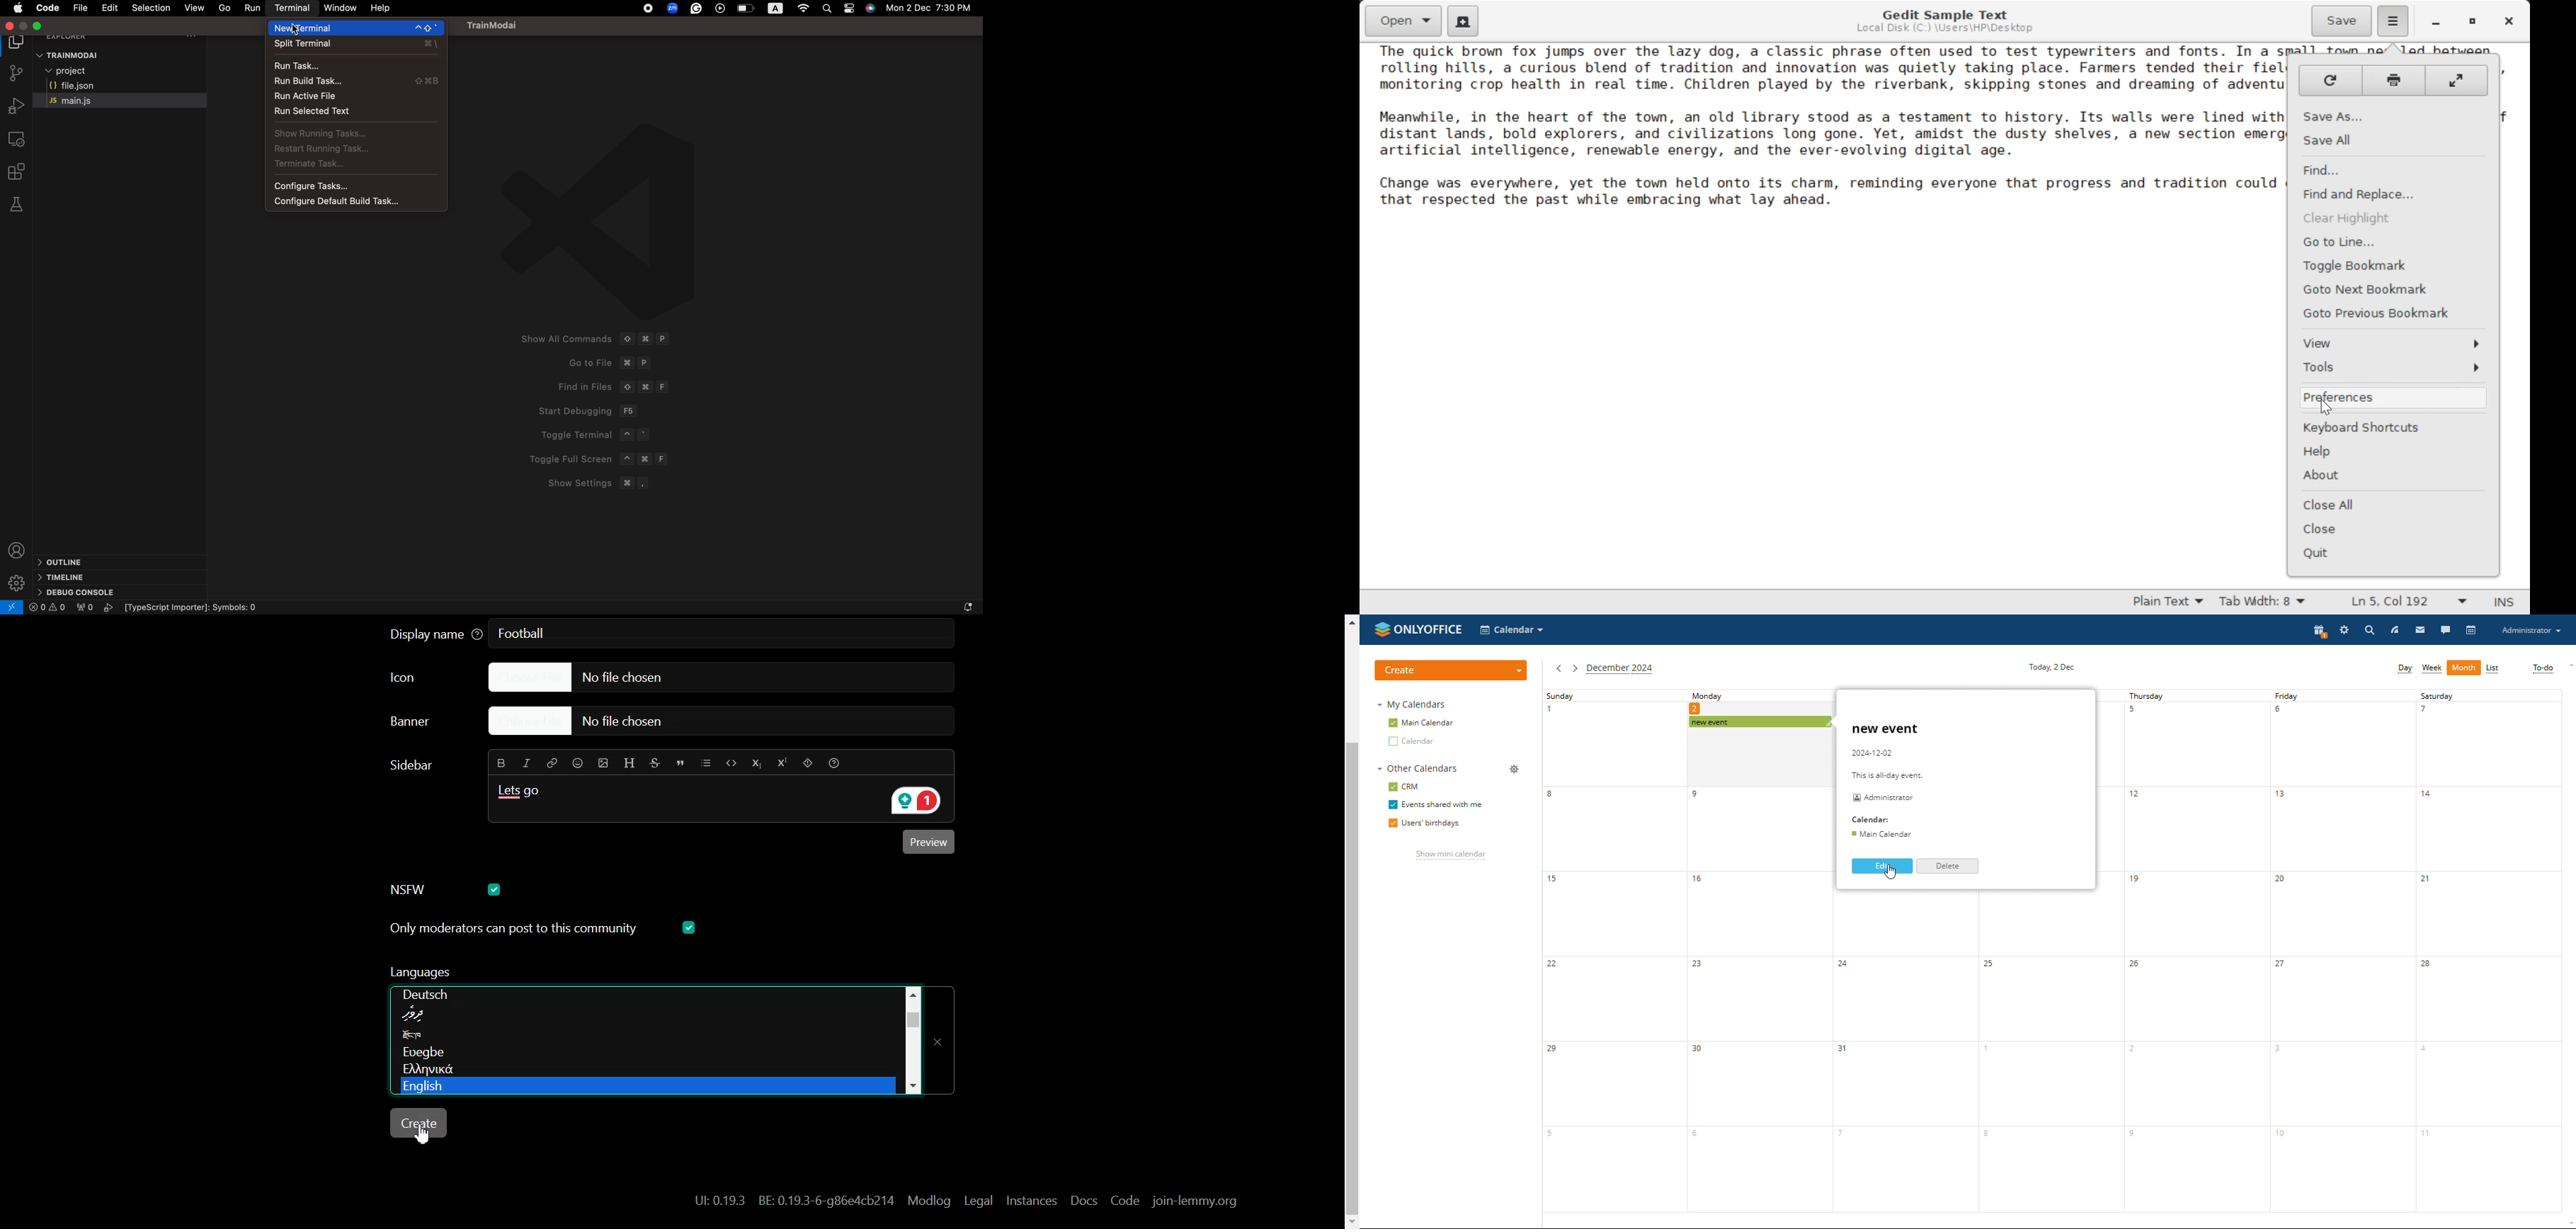  I want to click on events shared with me, so click(1436, 805).